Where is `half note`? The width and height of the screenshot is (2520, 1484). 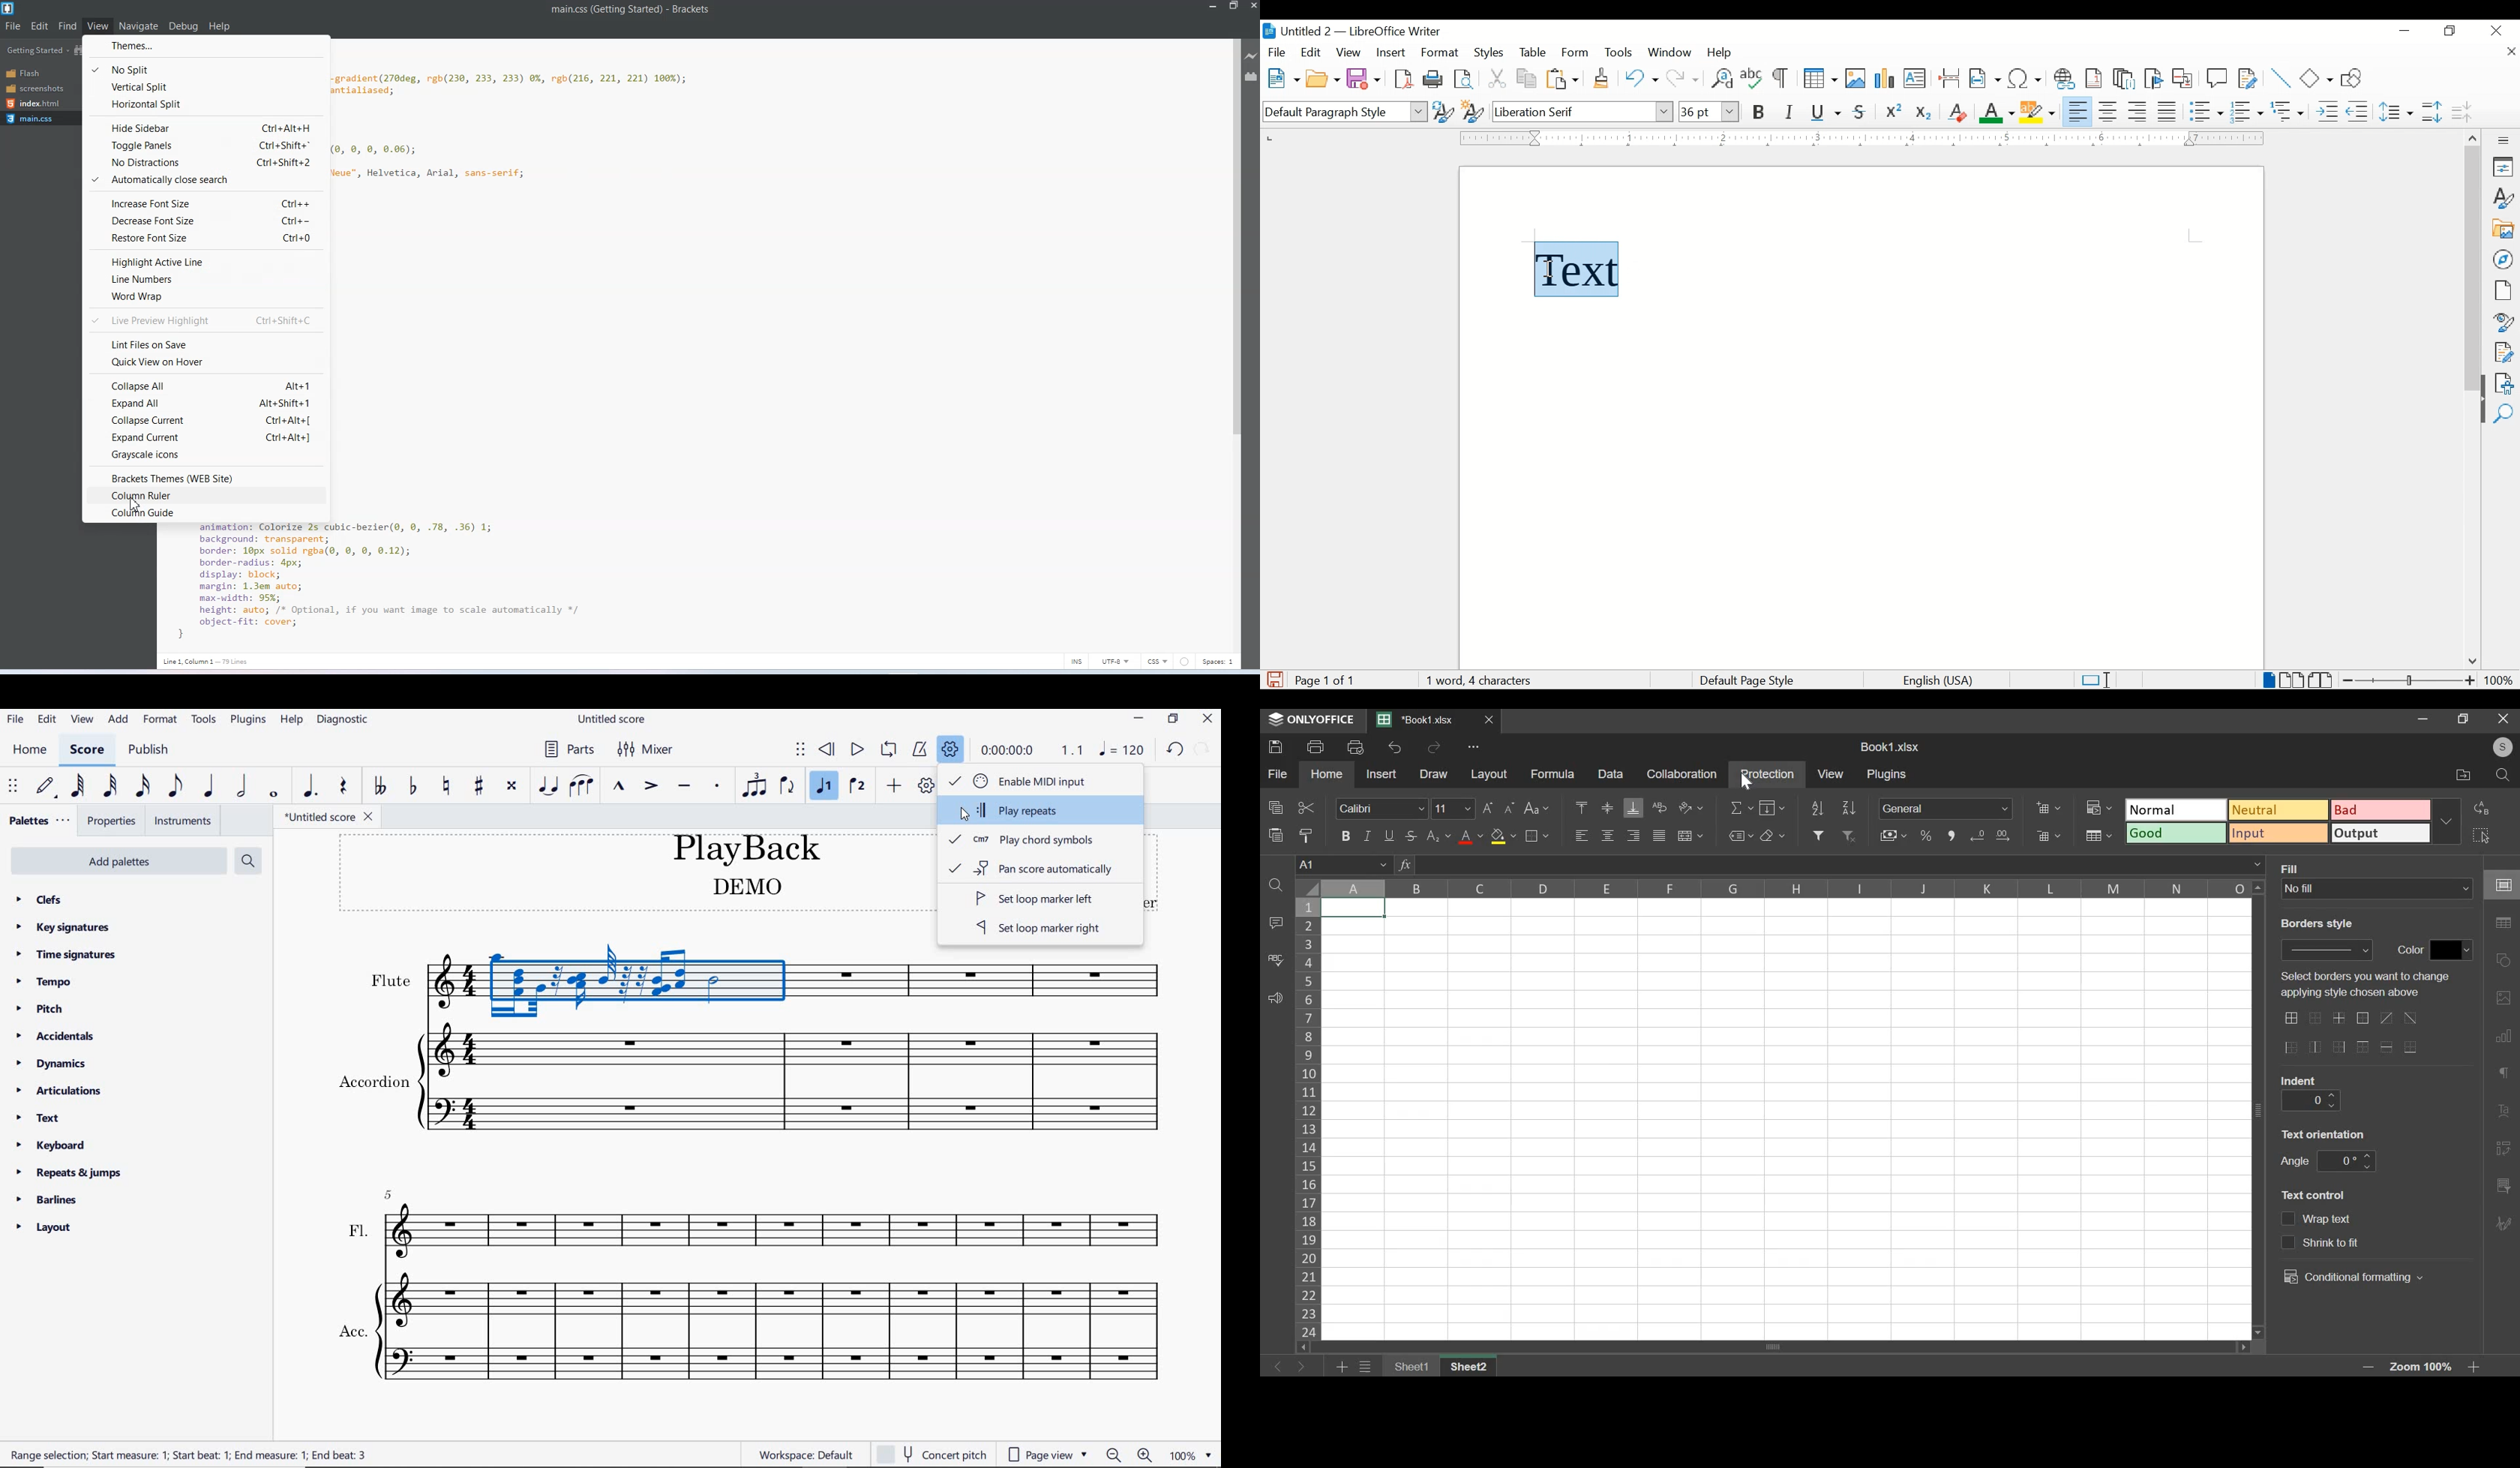
half note is located at coordinates (242, 787).